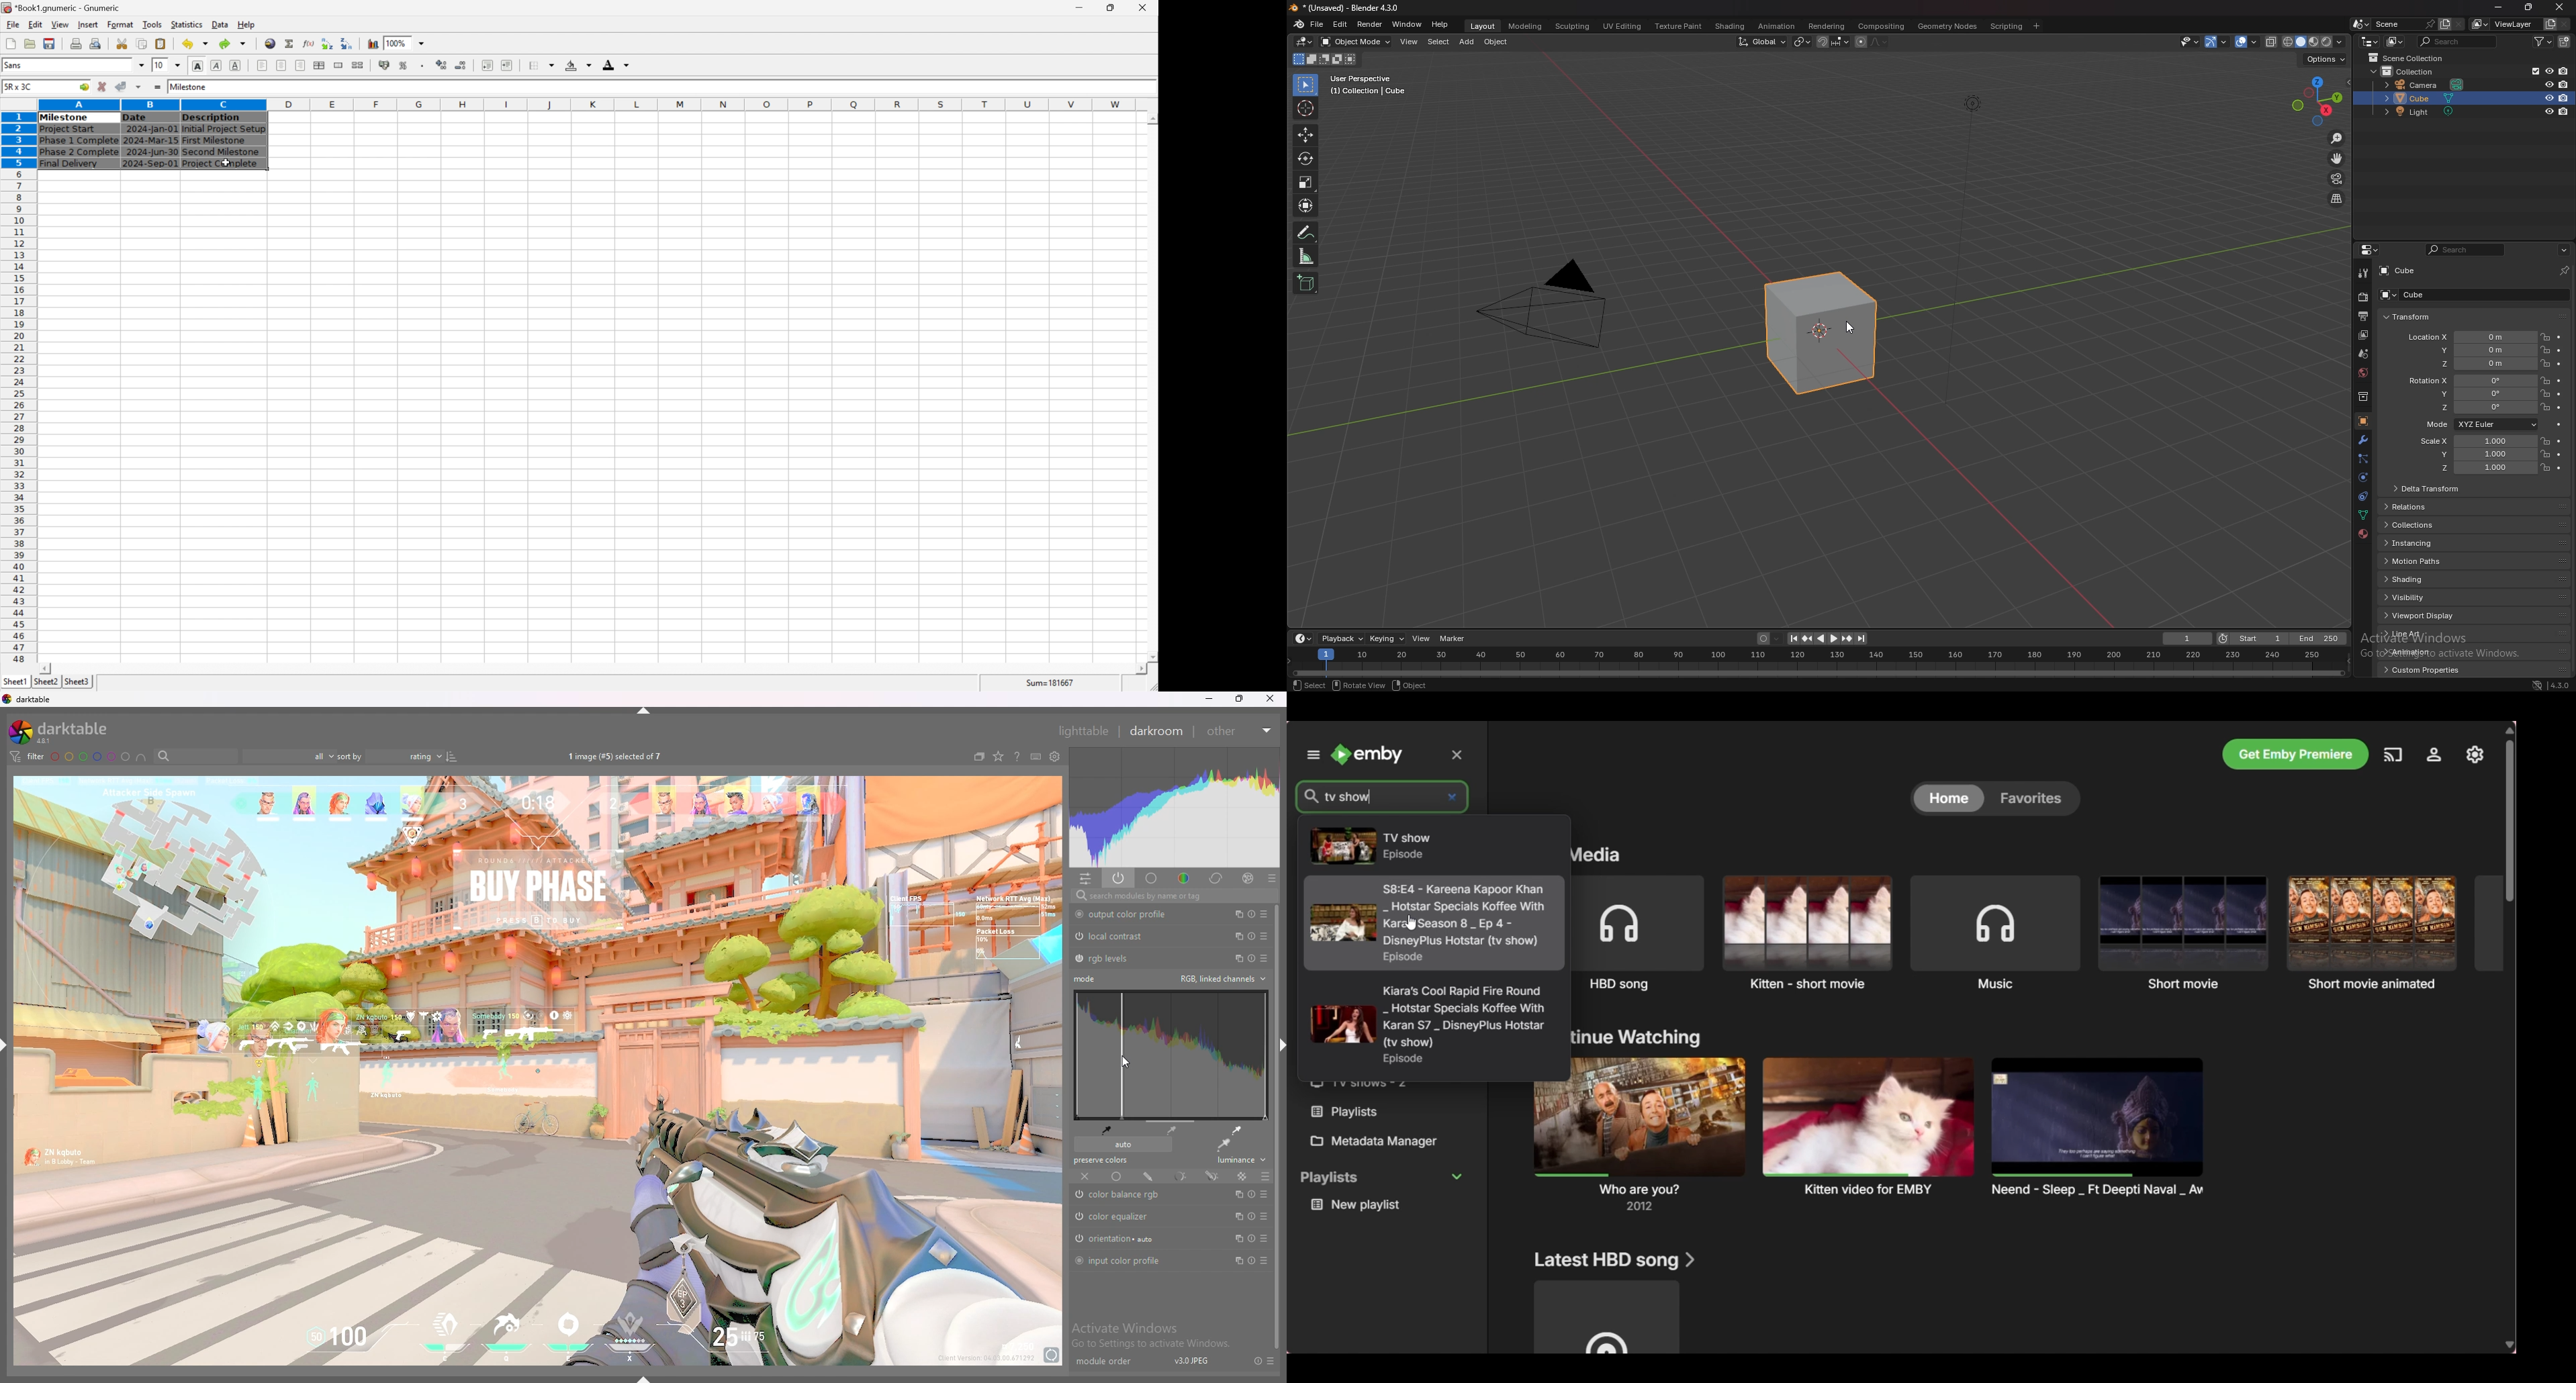 This screenshot has width=2576, height=1400. Describe the element at coordinates (1086, 1177) in the screenshot. I see `off` at that location.